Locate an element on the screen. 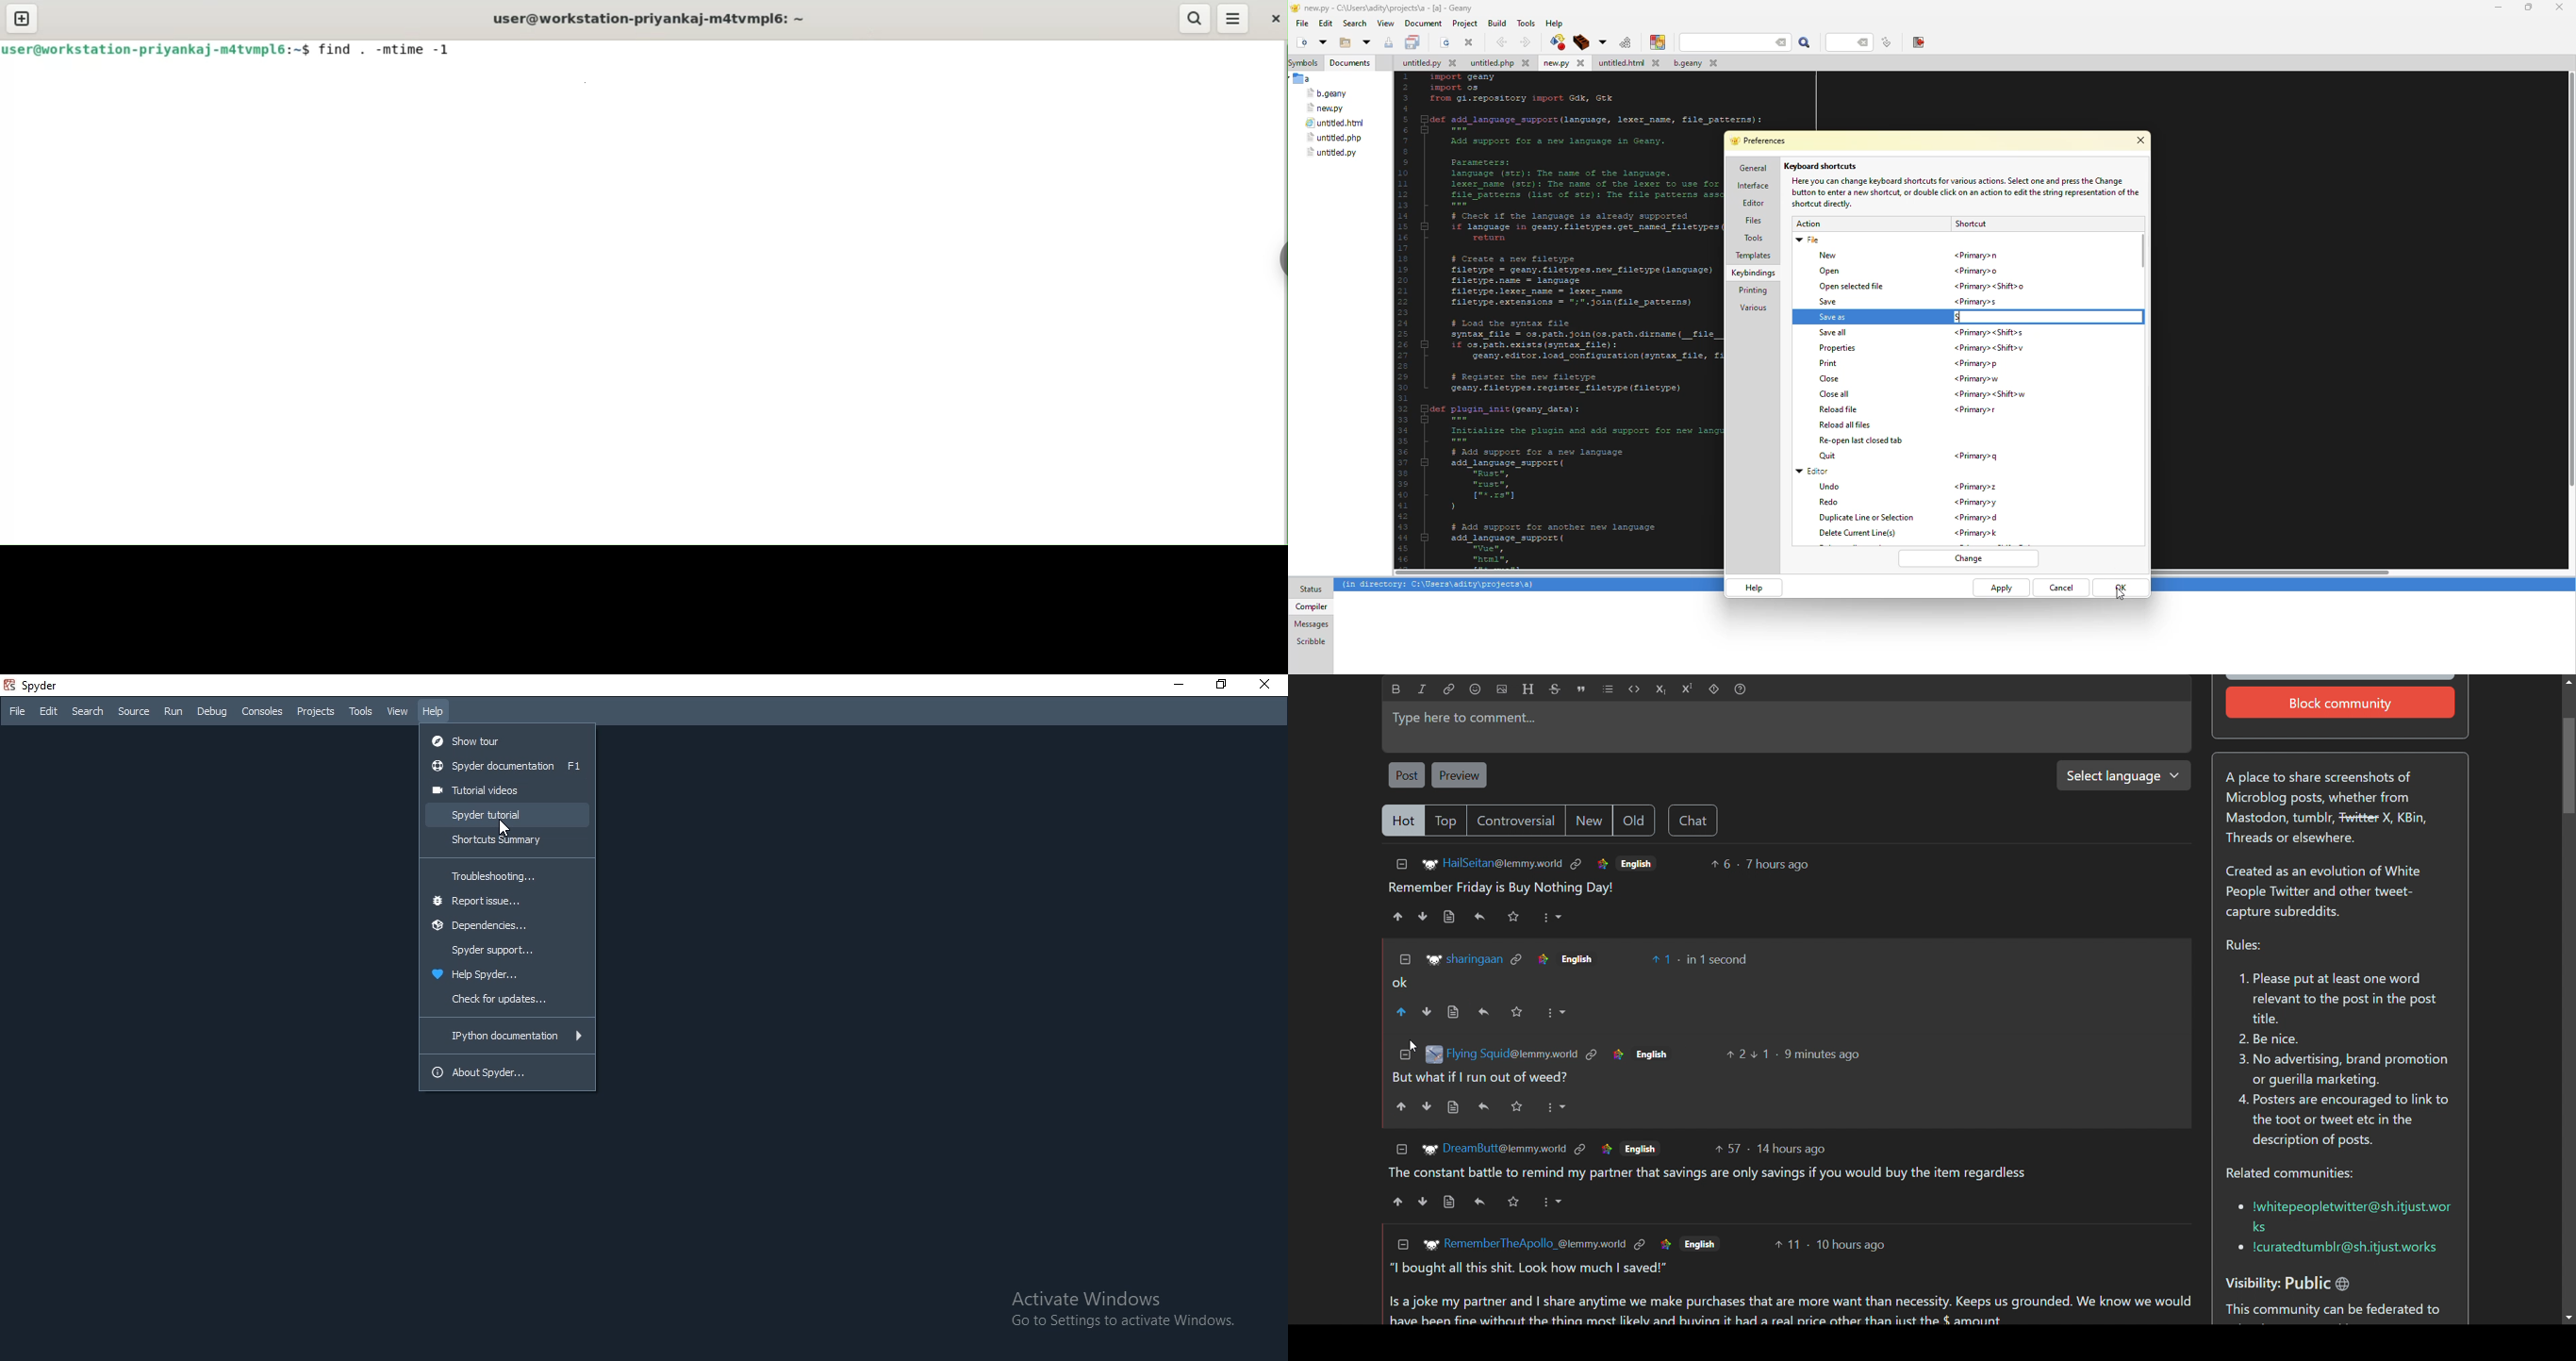 The height and width of the screenshot is (1372, 2576). link is located at coordinates (1542, 960).